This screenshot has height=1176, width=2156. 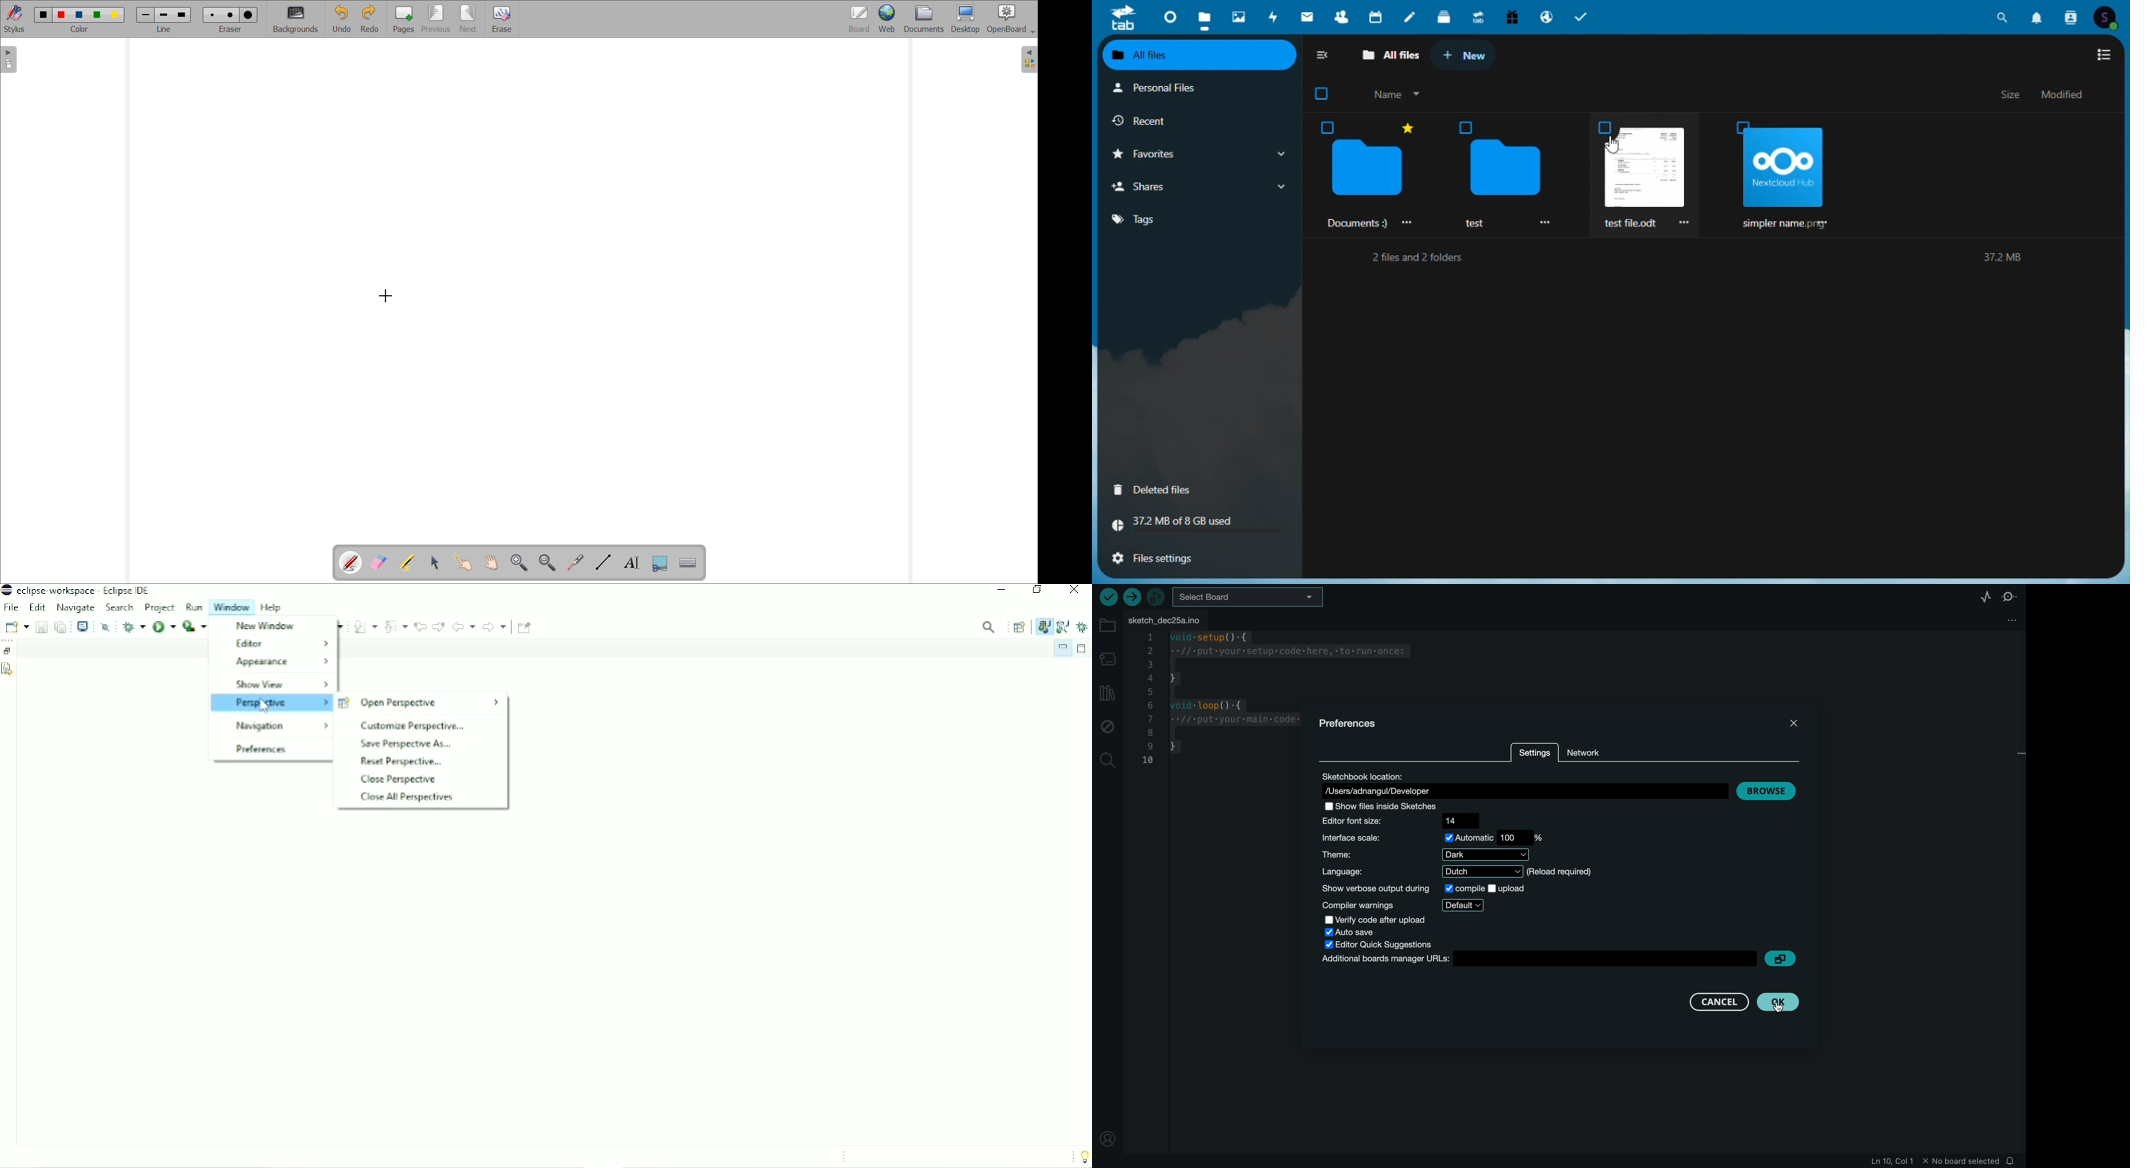 I want to click on Selected files, so click(x=1648, y=174).